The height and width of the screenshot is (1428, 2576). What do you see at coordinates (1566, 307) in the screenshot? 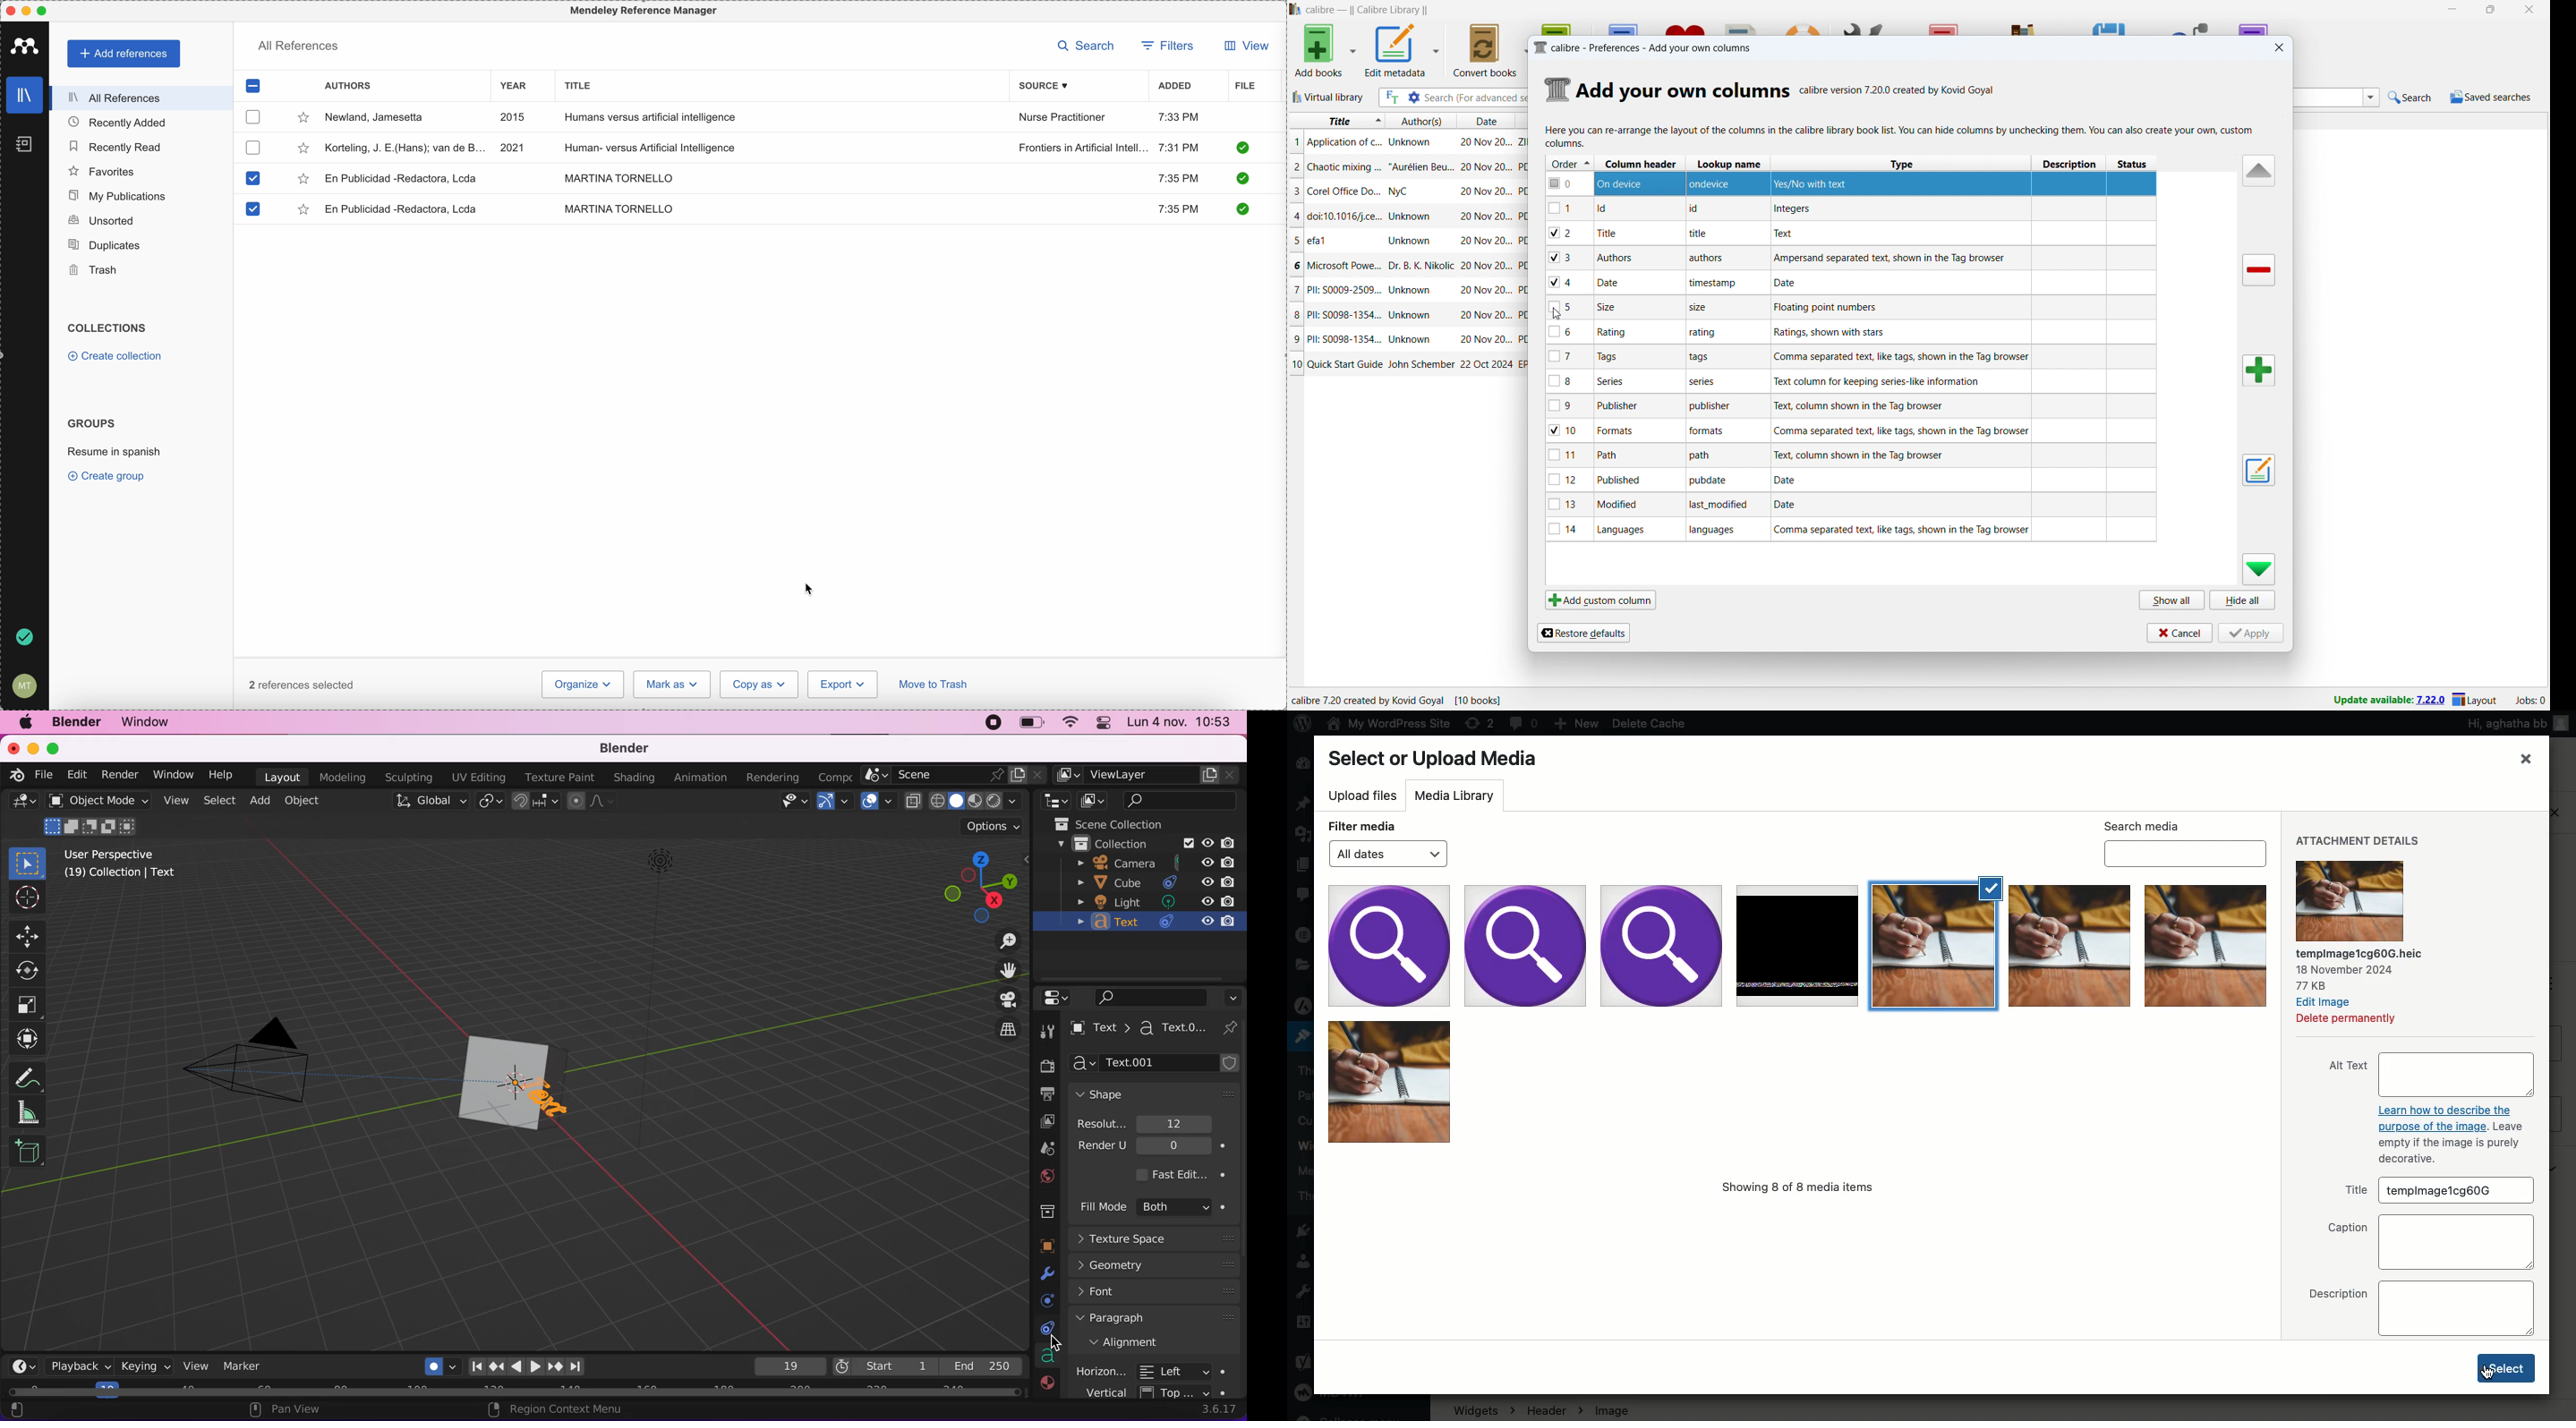
I see `5` at bounding box center [1566, 307].